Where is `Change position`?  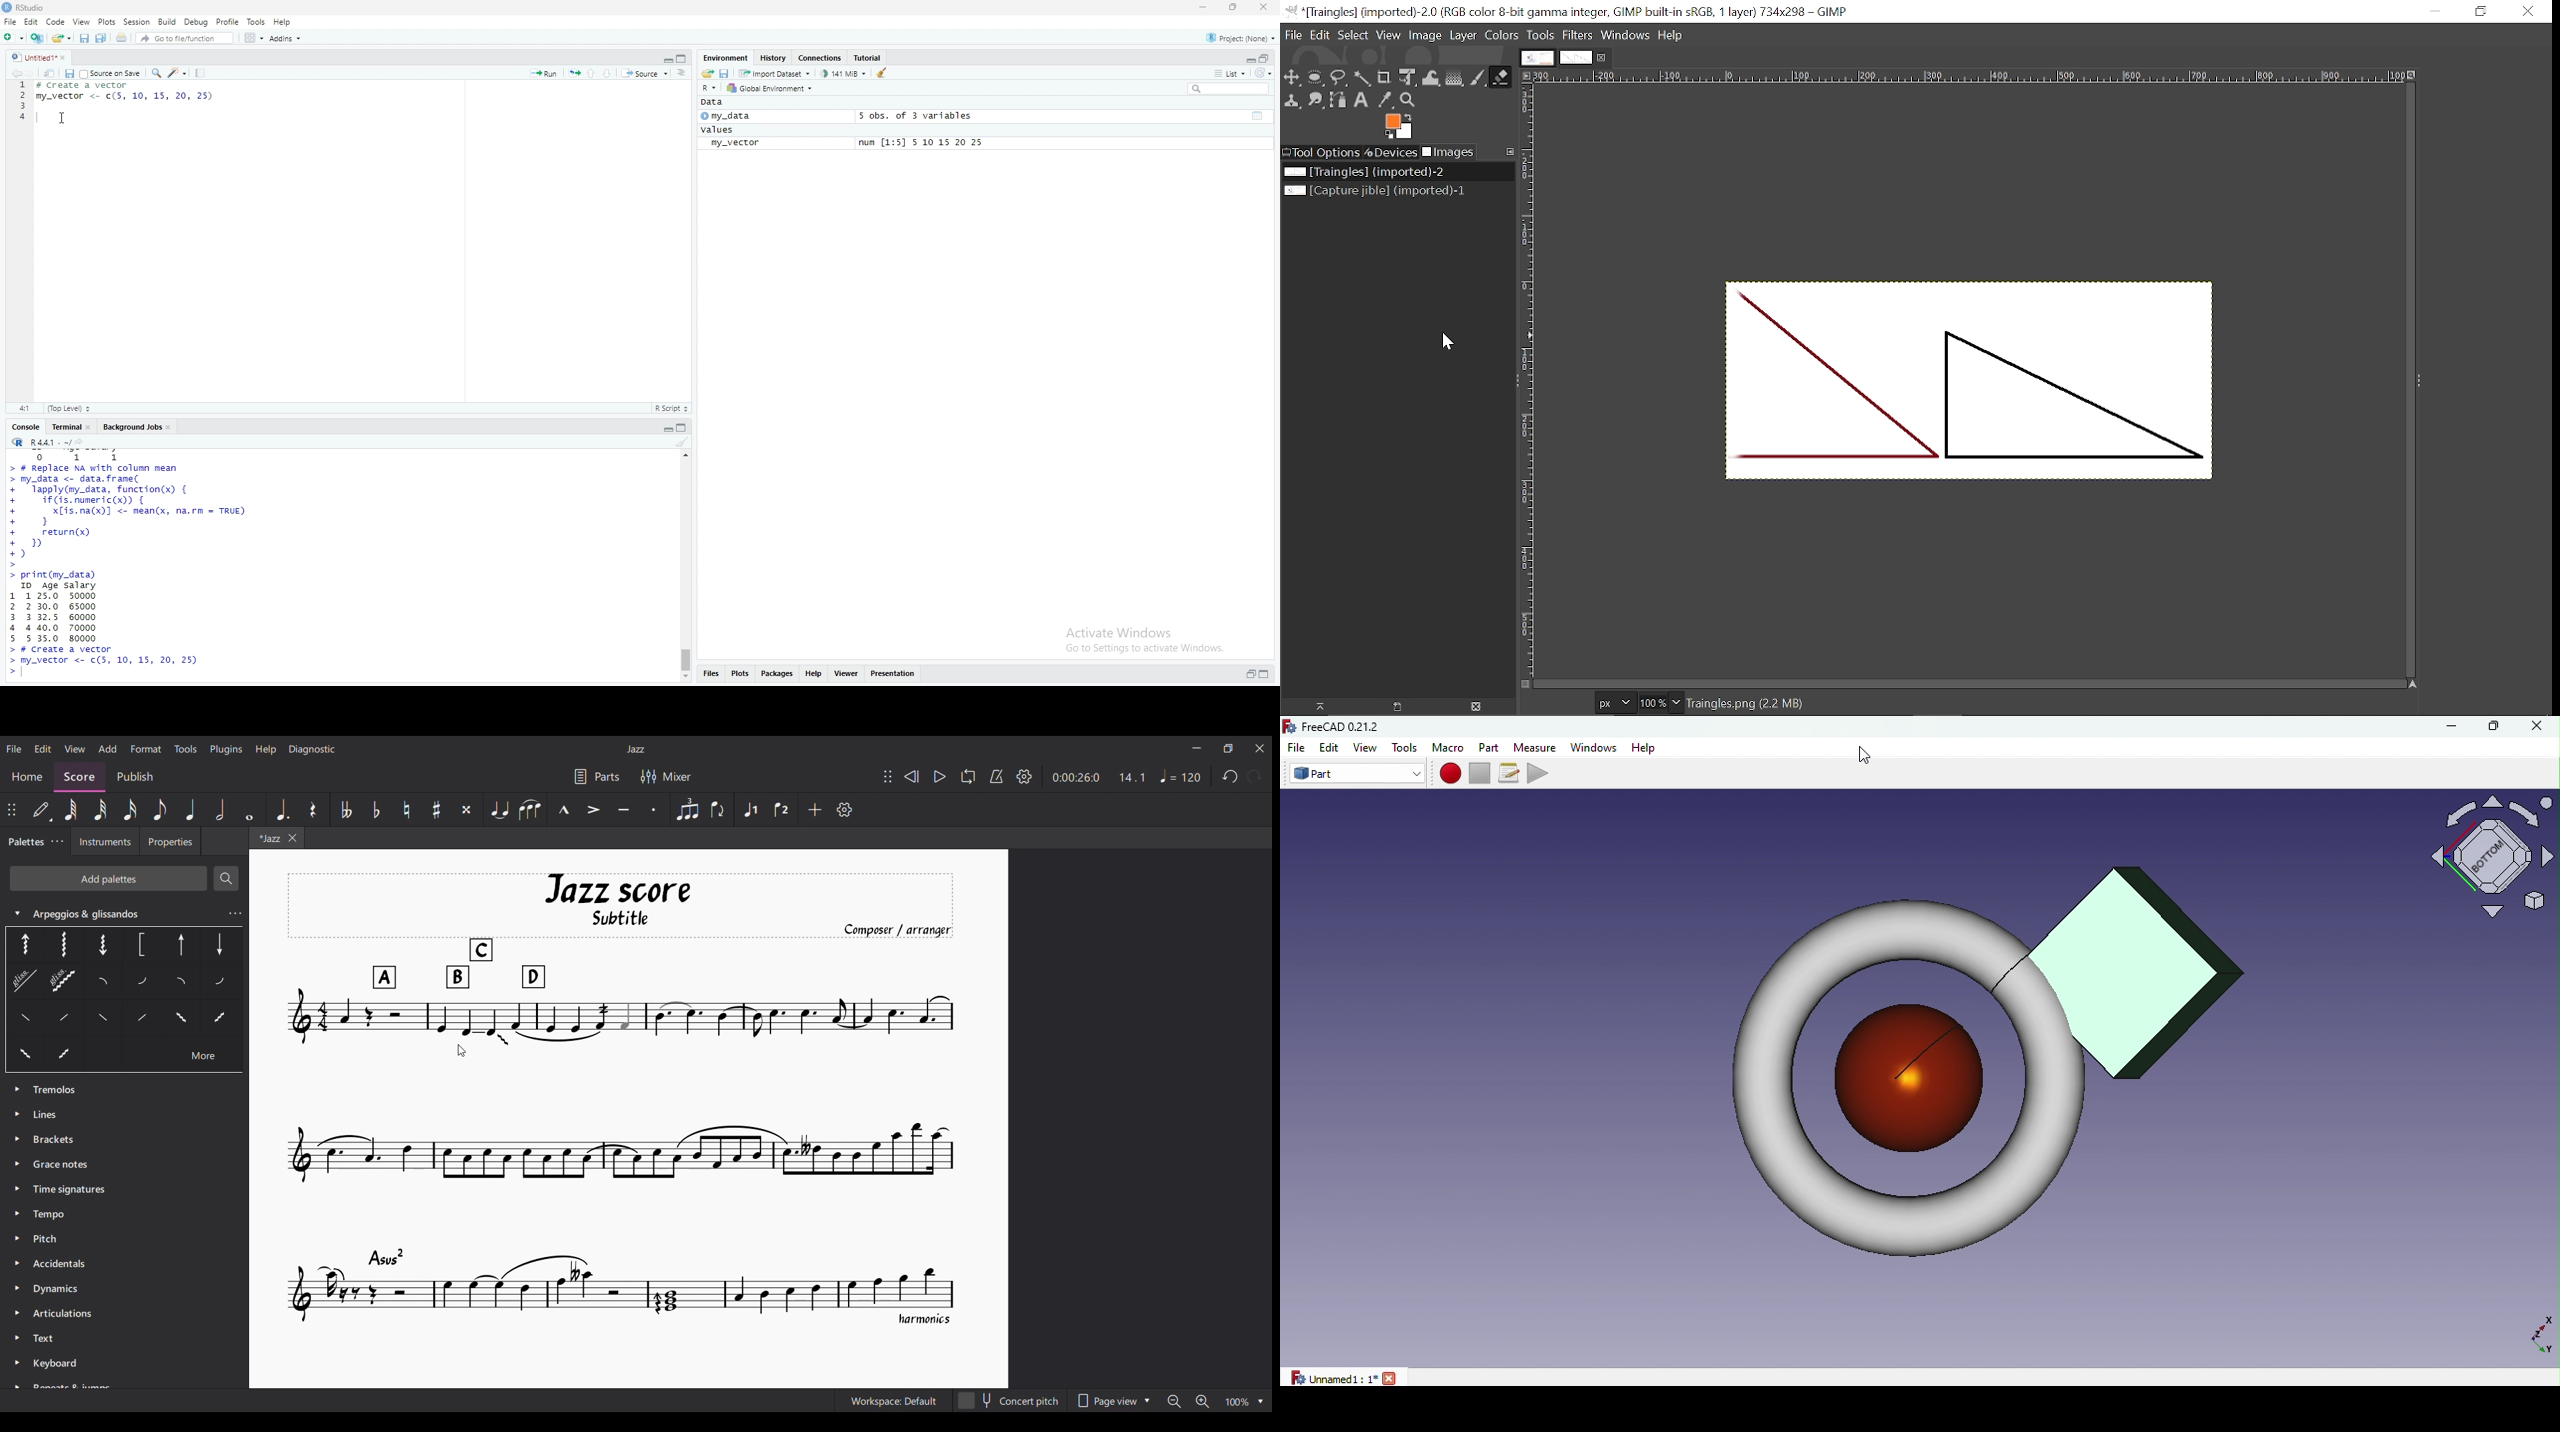
Change position is located at coordinates (888, 776).